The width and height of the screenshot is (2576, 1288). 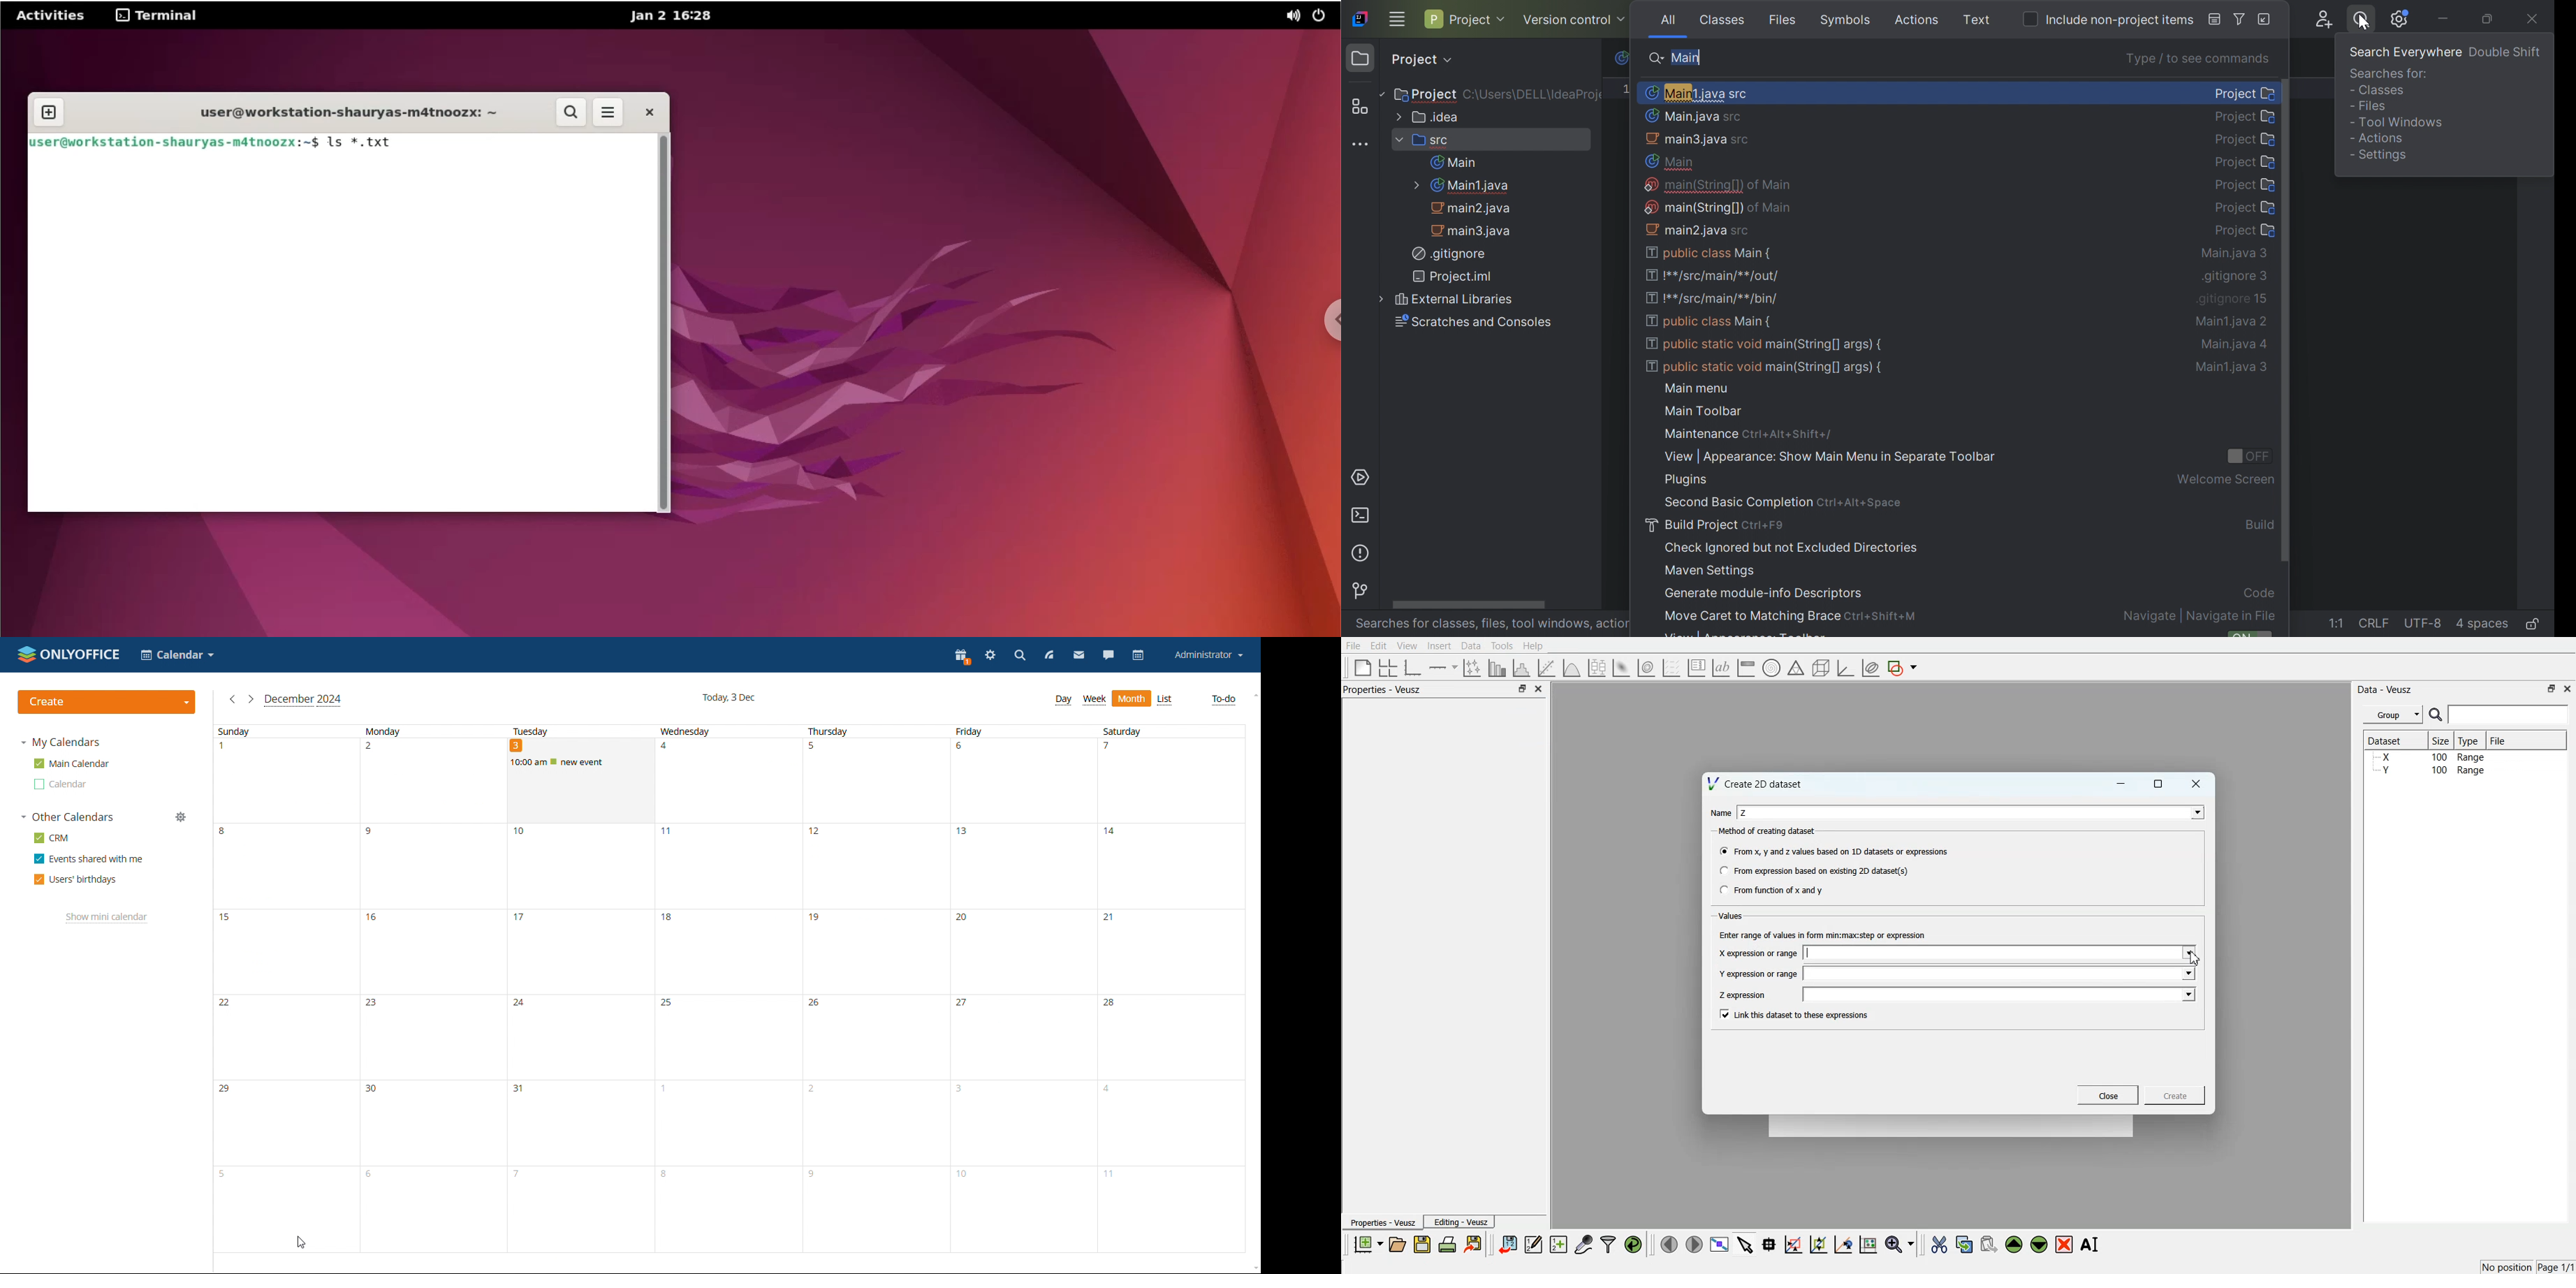 What do you see at coordinates (876, 1038) in the screenshot?
I see `26` at bounding box center [876, 1038].